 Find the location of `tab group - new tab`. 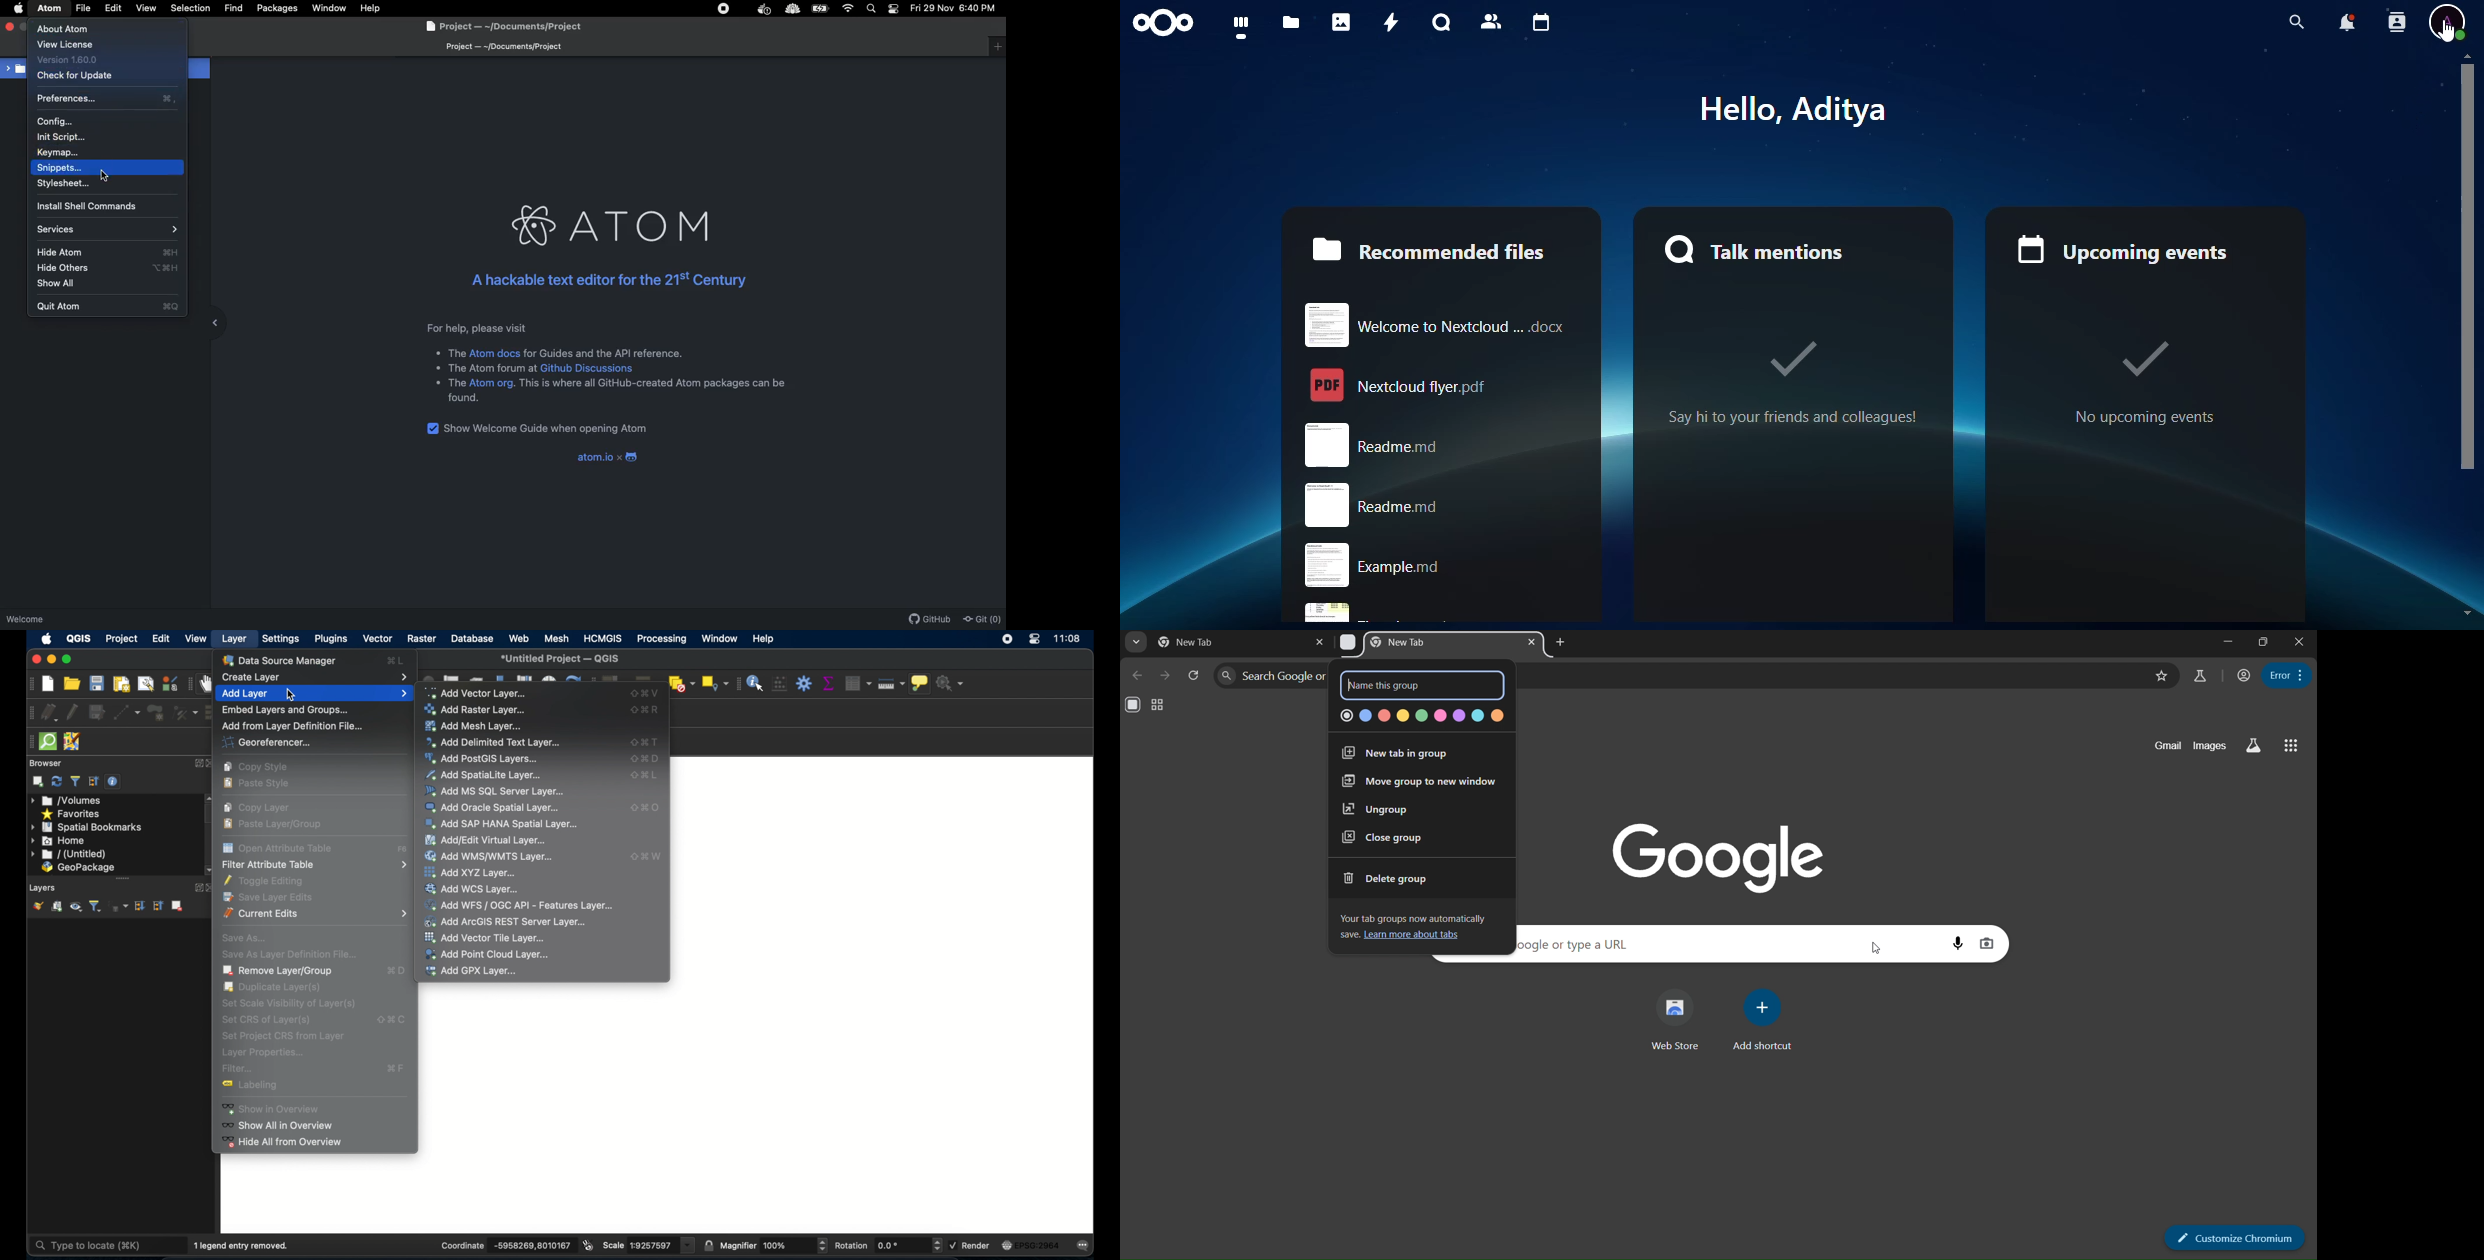

tab group - new tab is located at coordinates (1418, 641).